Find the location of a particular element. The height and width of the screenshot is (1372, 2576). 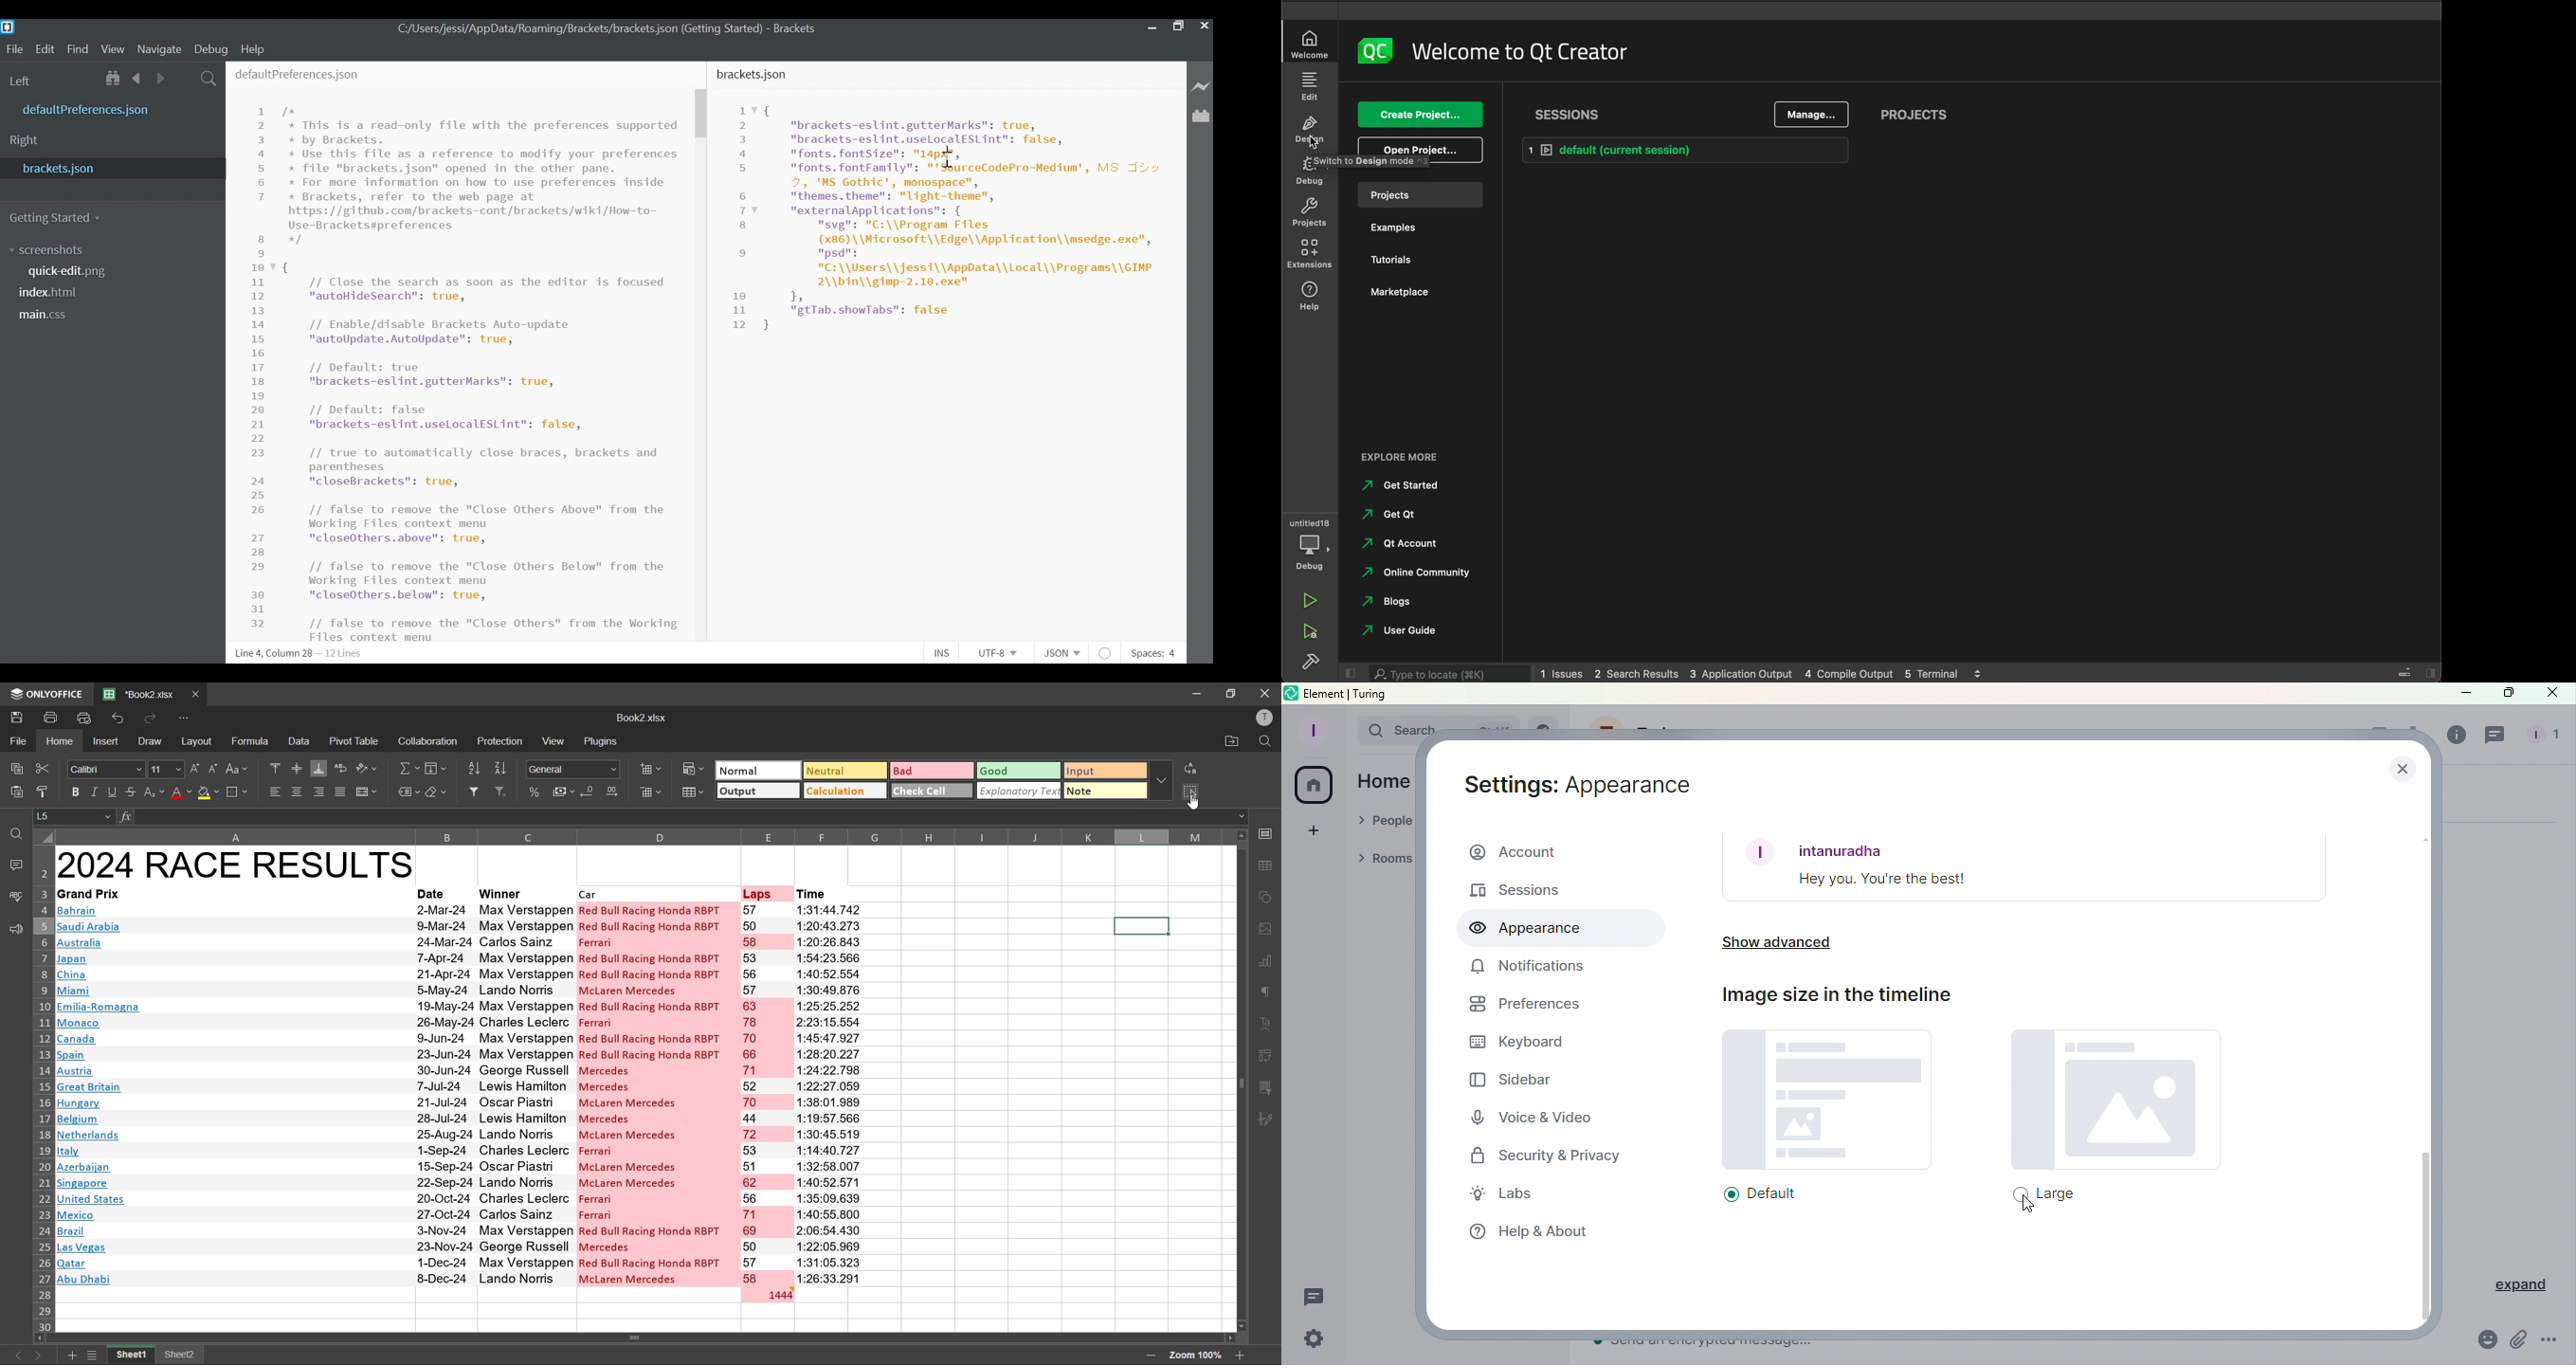

Settings: Appearance is located at coordinates (1579, 781).